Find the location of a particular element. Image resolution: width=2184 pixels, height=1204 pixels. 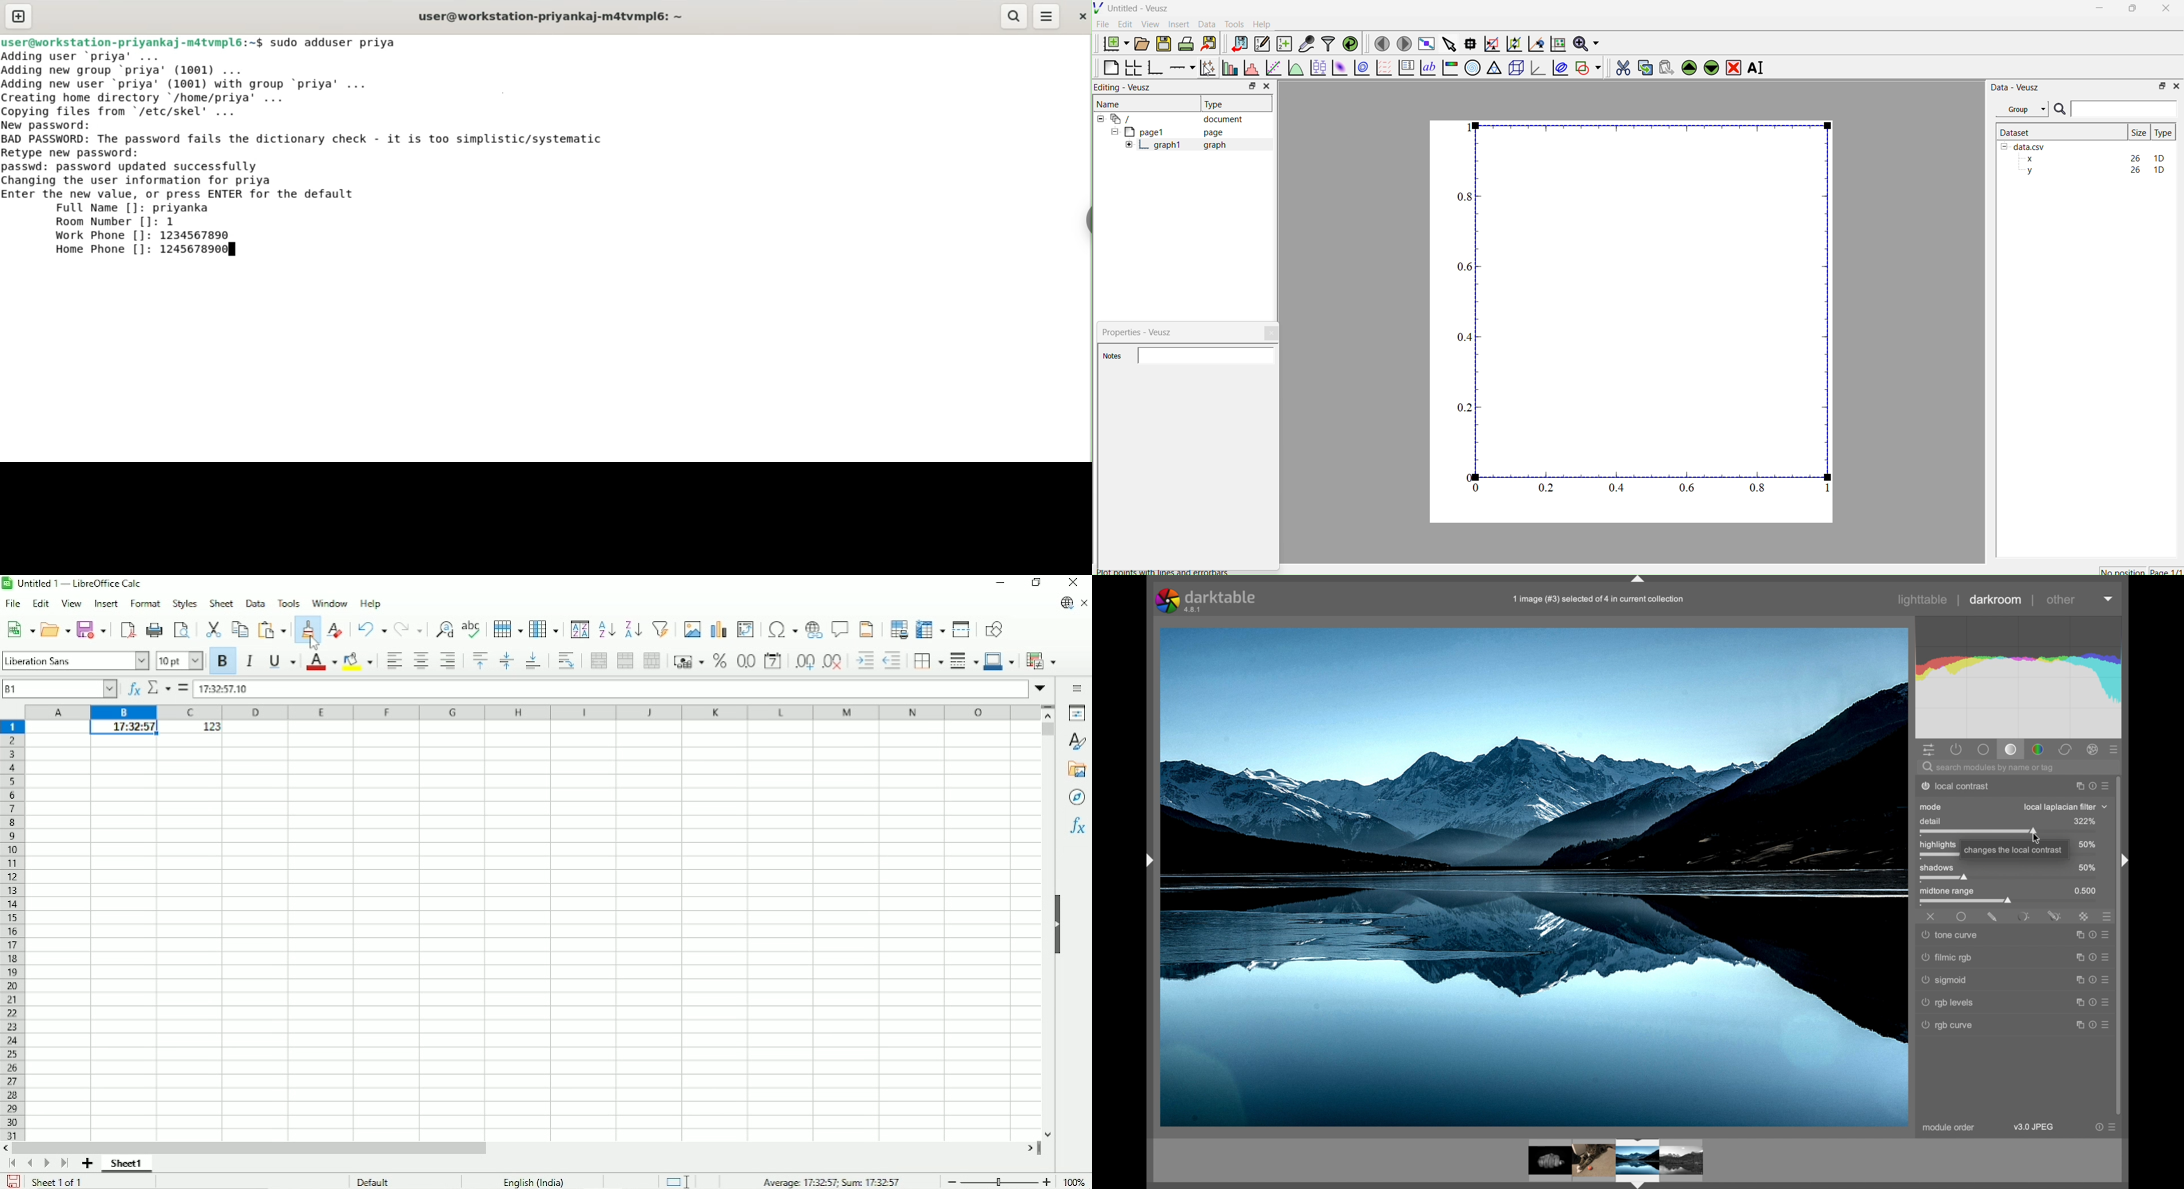

darktable is located at coordinates (1207, 601).